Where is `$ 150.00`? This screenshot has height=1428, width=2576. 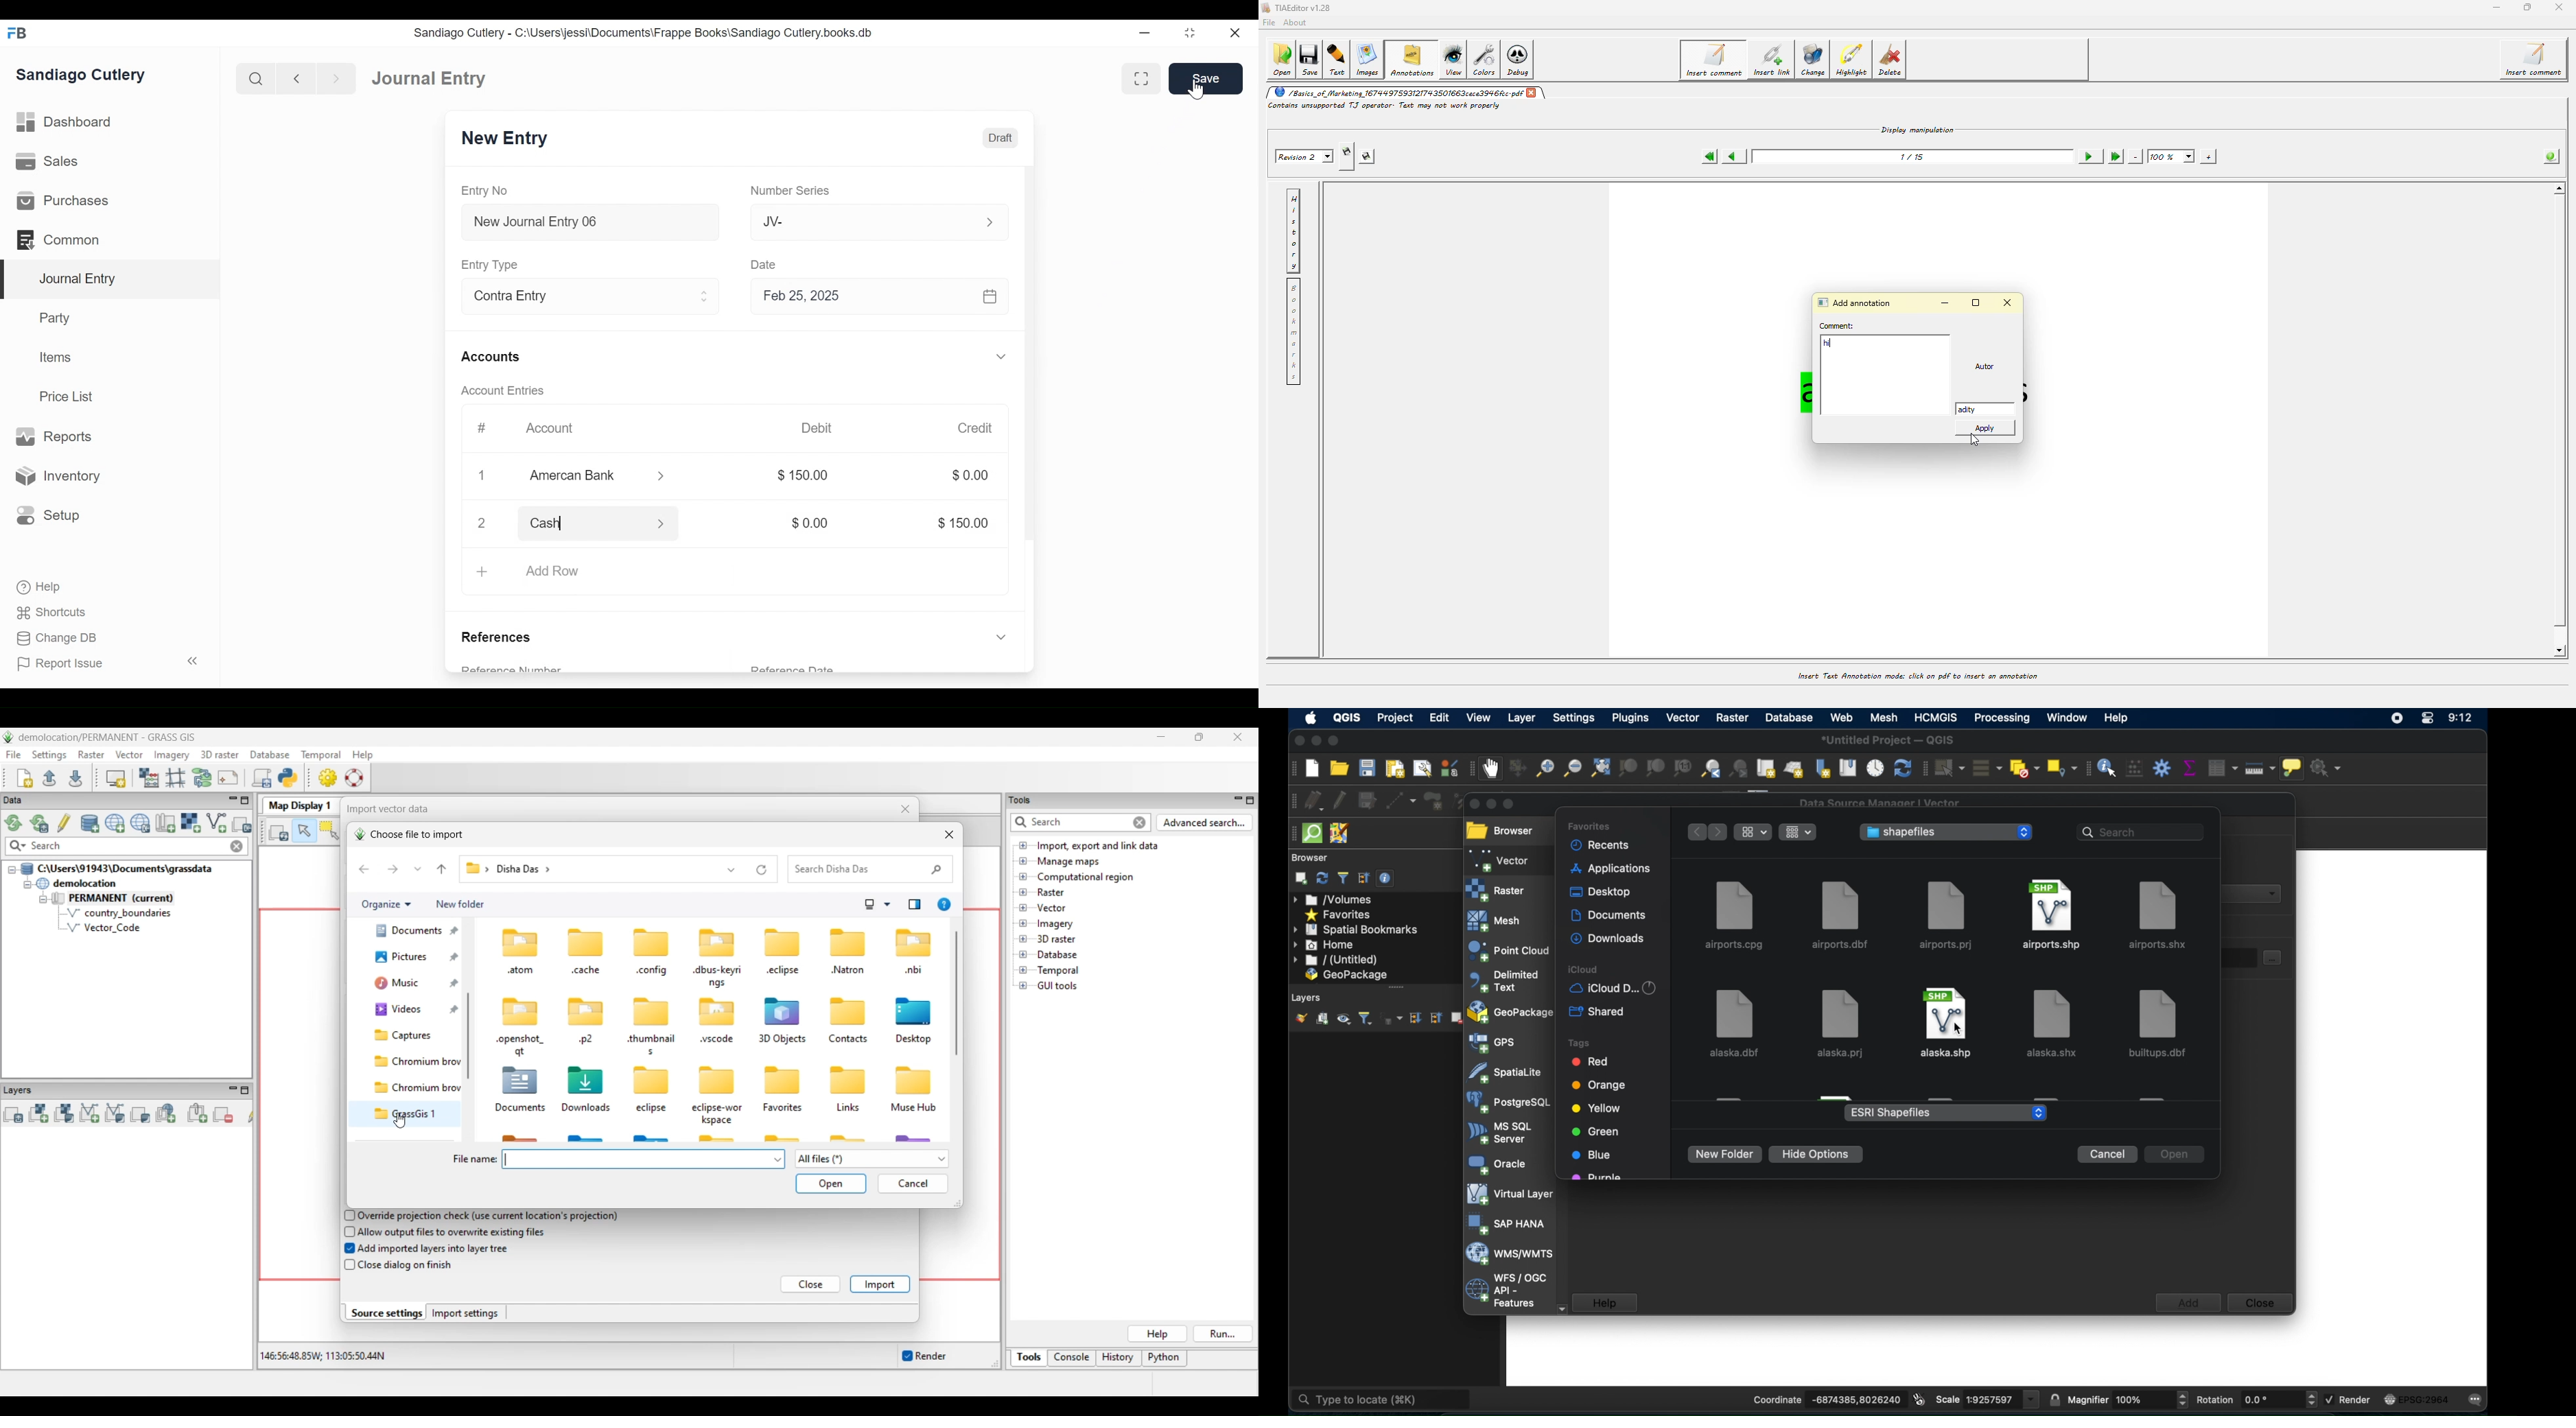 $ 150.00 is located at coordinates (805, 476).